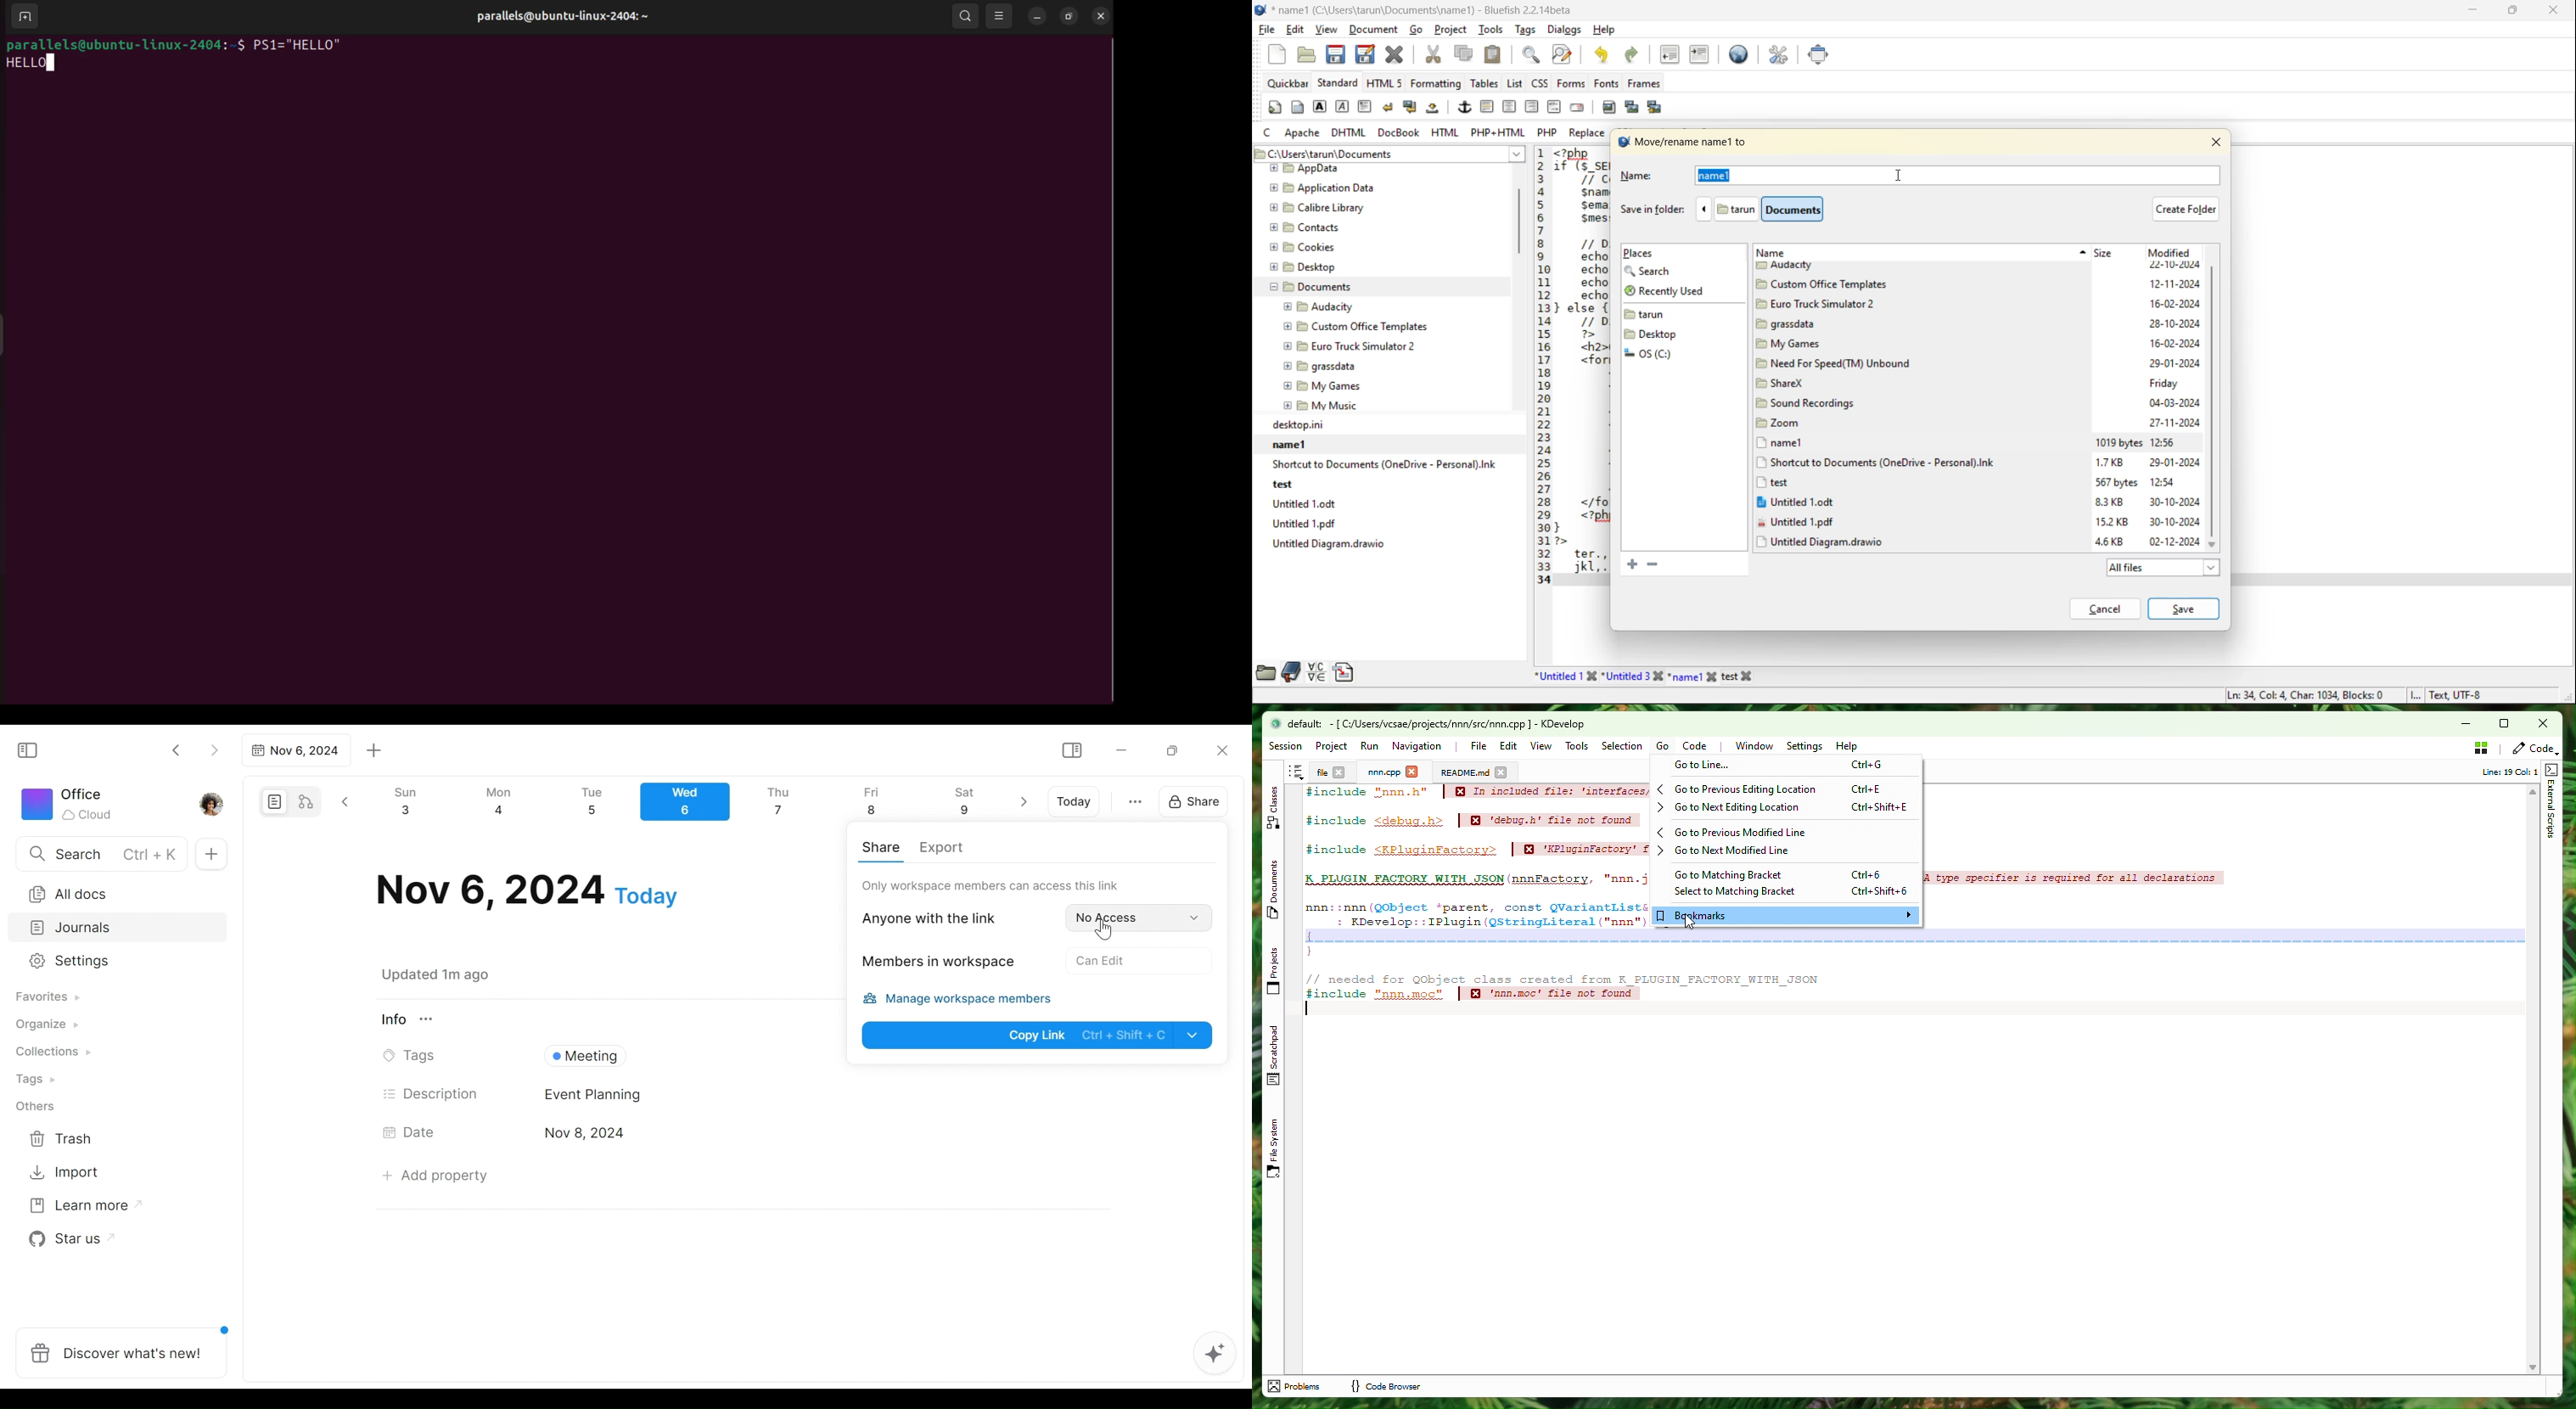 This screenshot has width=2576, height=1428. What do you see at coordinates (1532, 53) in the screenshot?
I see `find` at bounding box center [1532, 53].